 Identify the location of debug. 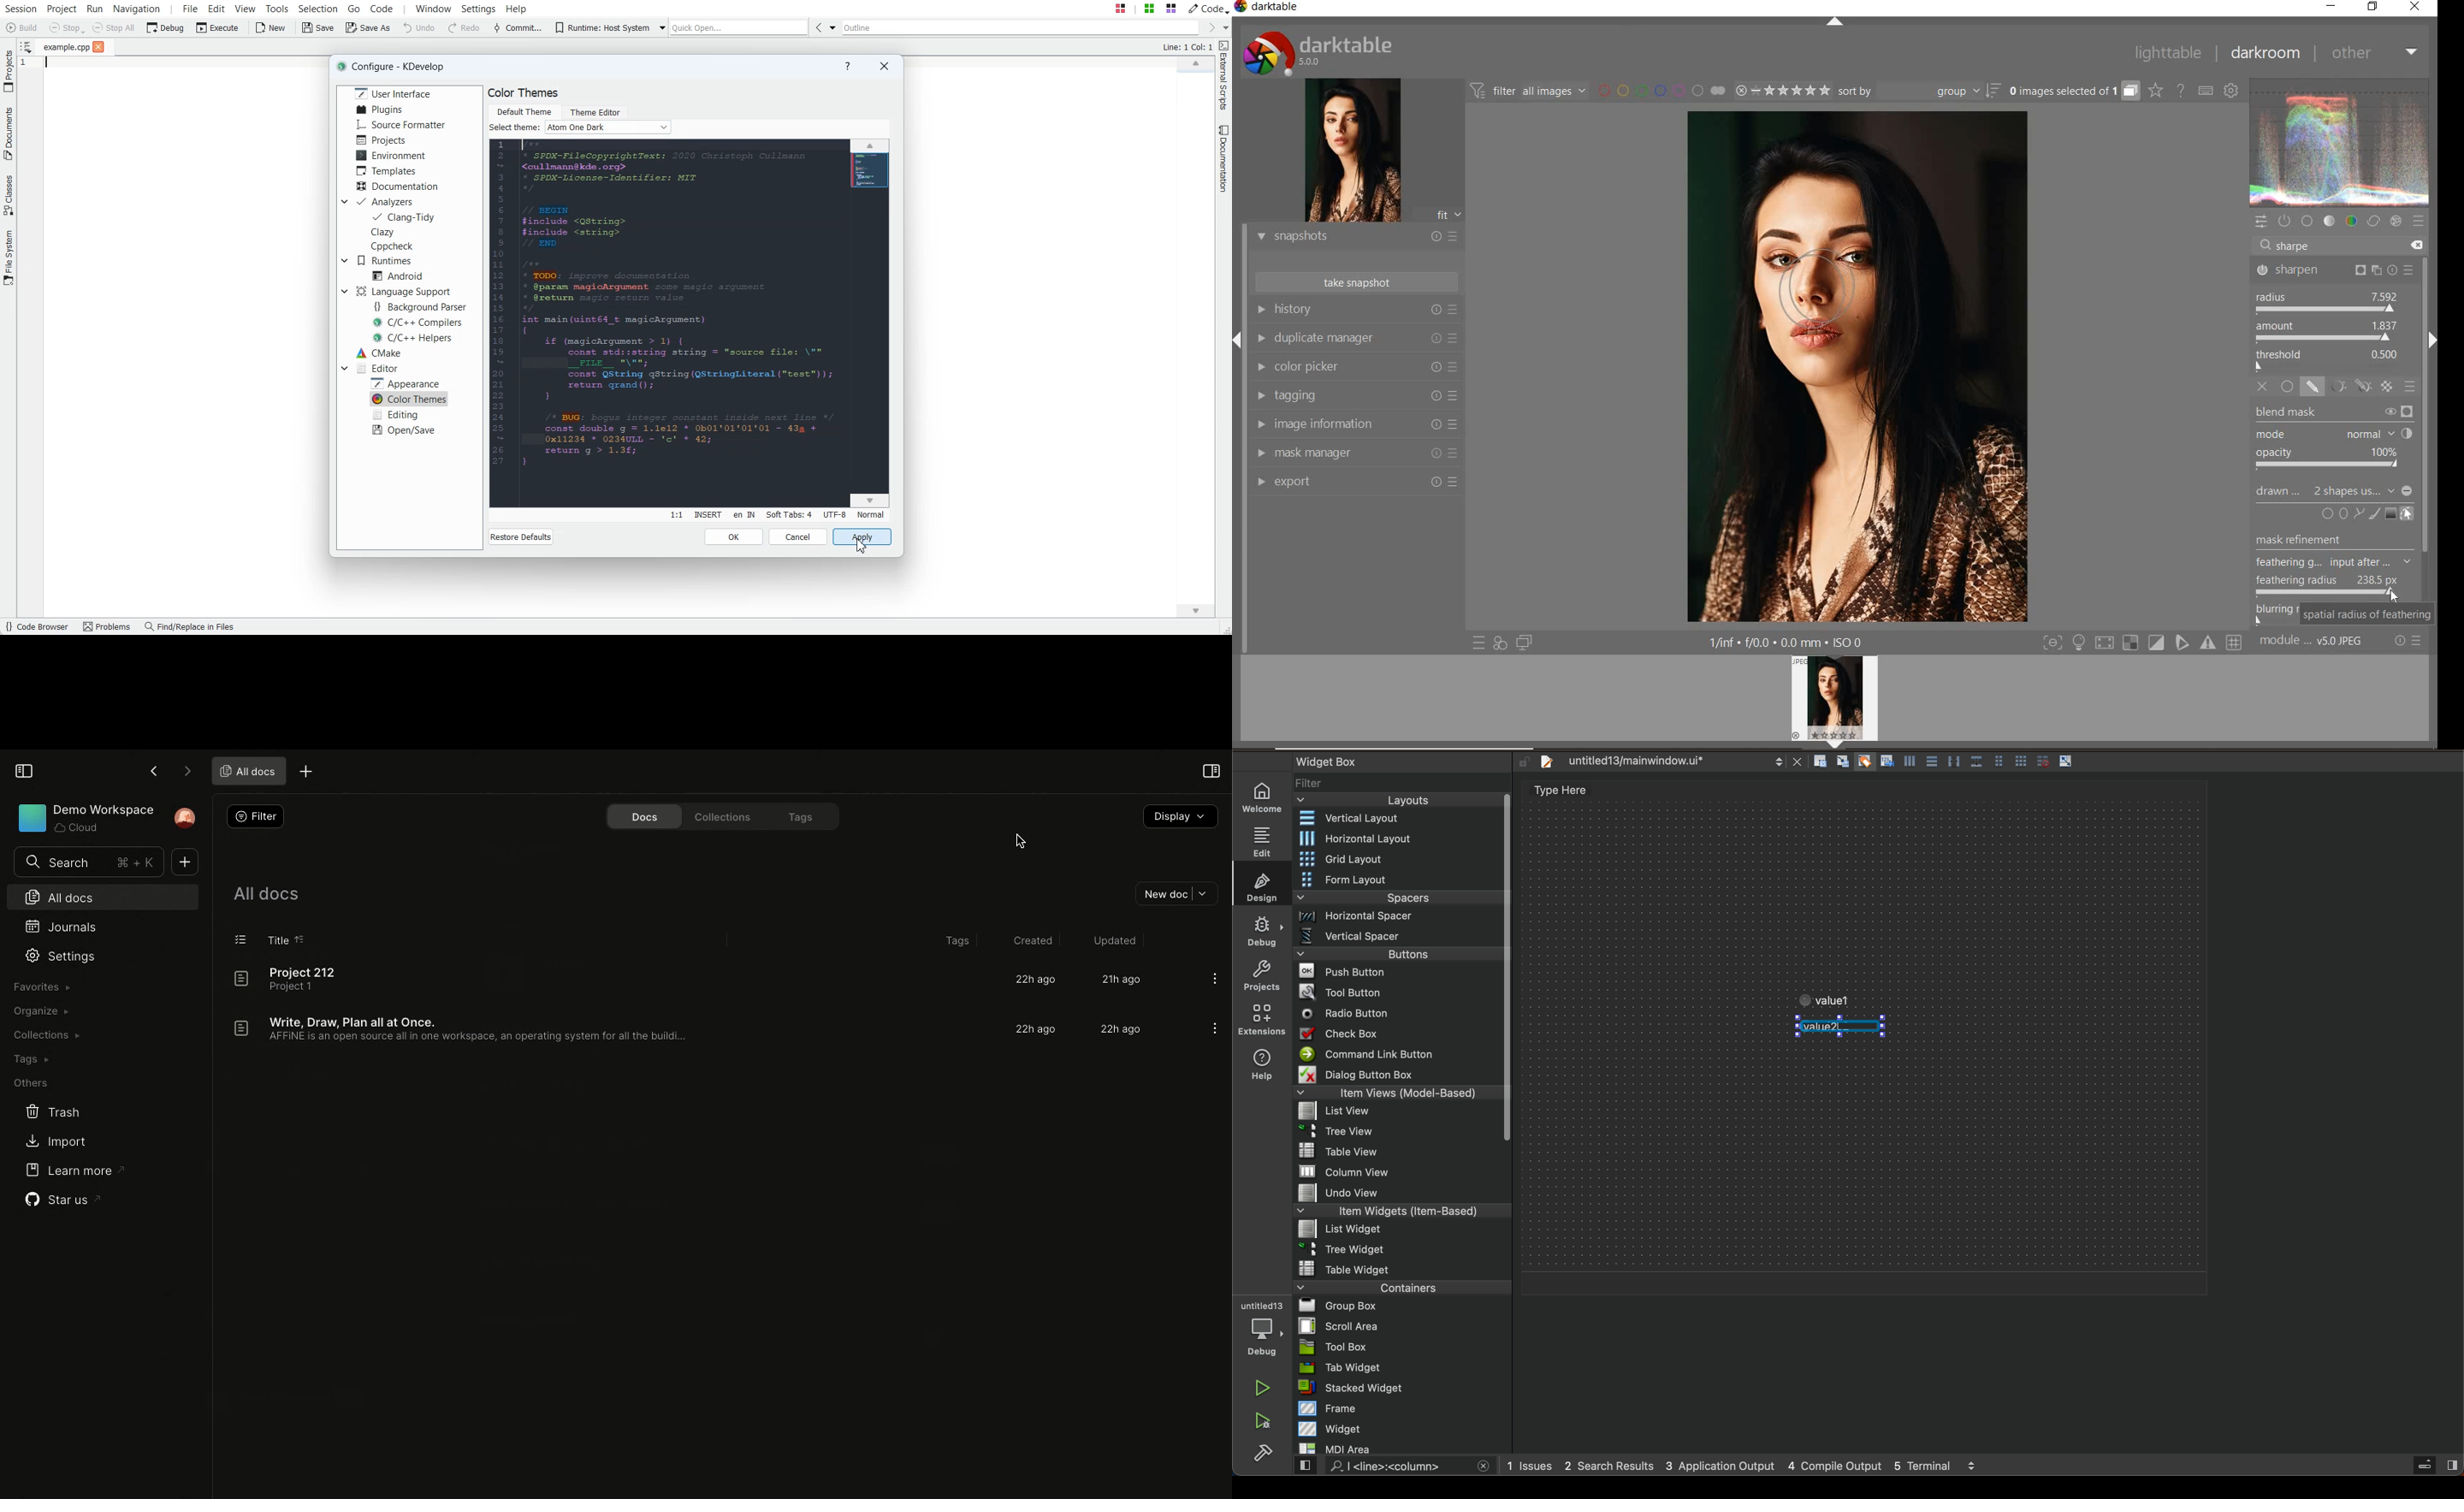
(1268, 1330).